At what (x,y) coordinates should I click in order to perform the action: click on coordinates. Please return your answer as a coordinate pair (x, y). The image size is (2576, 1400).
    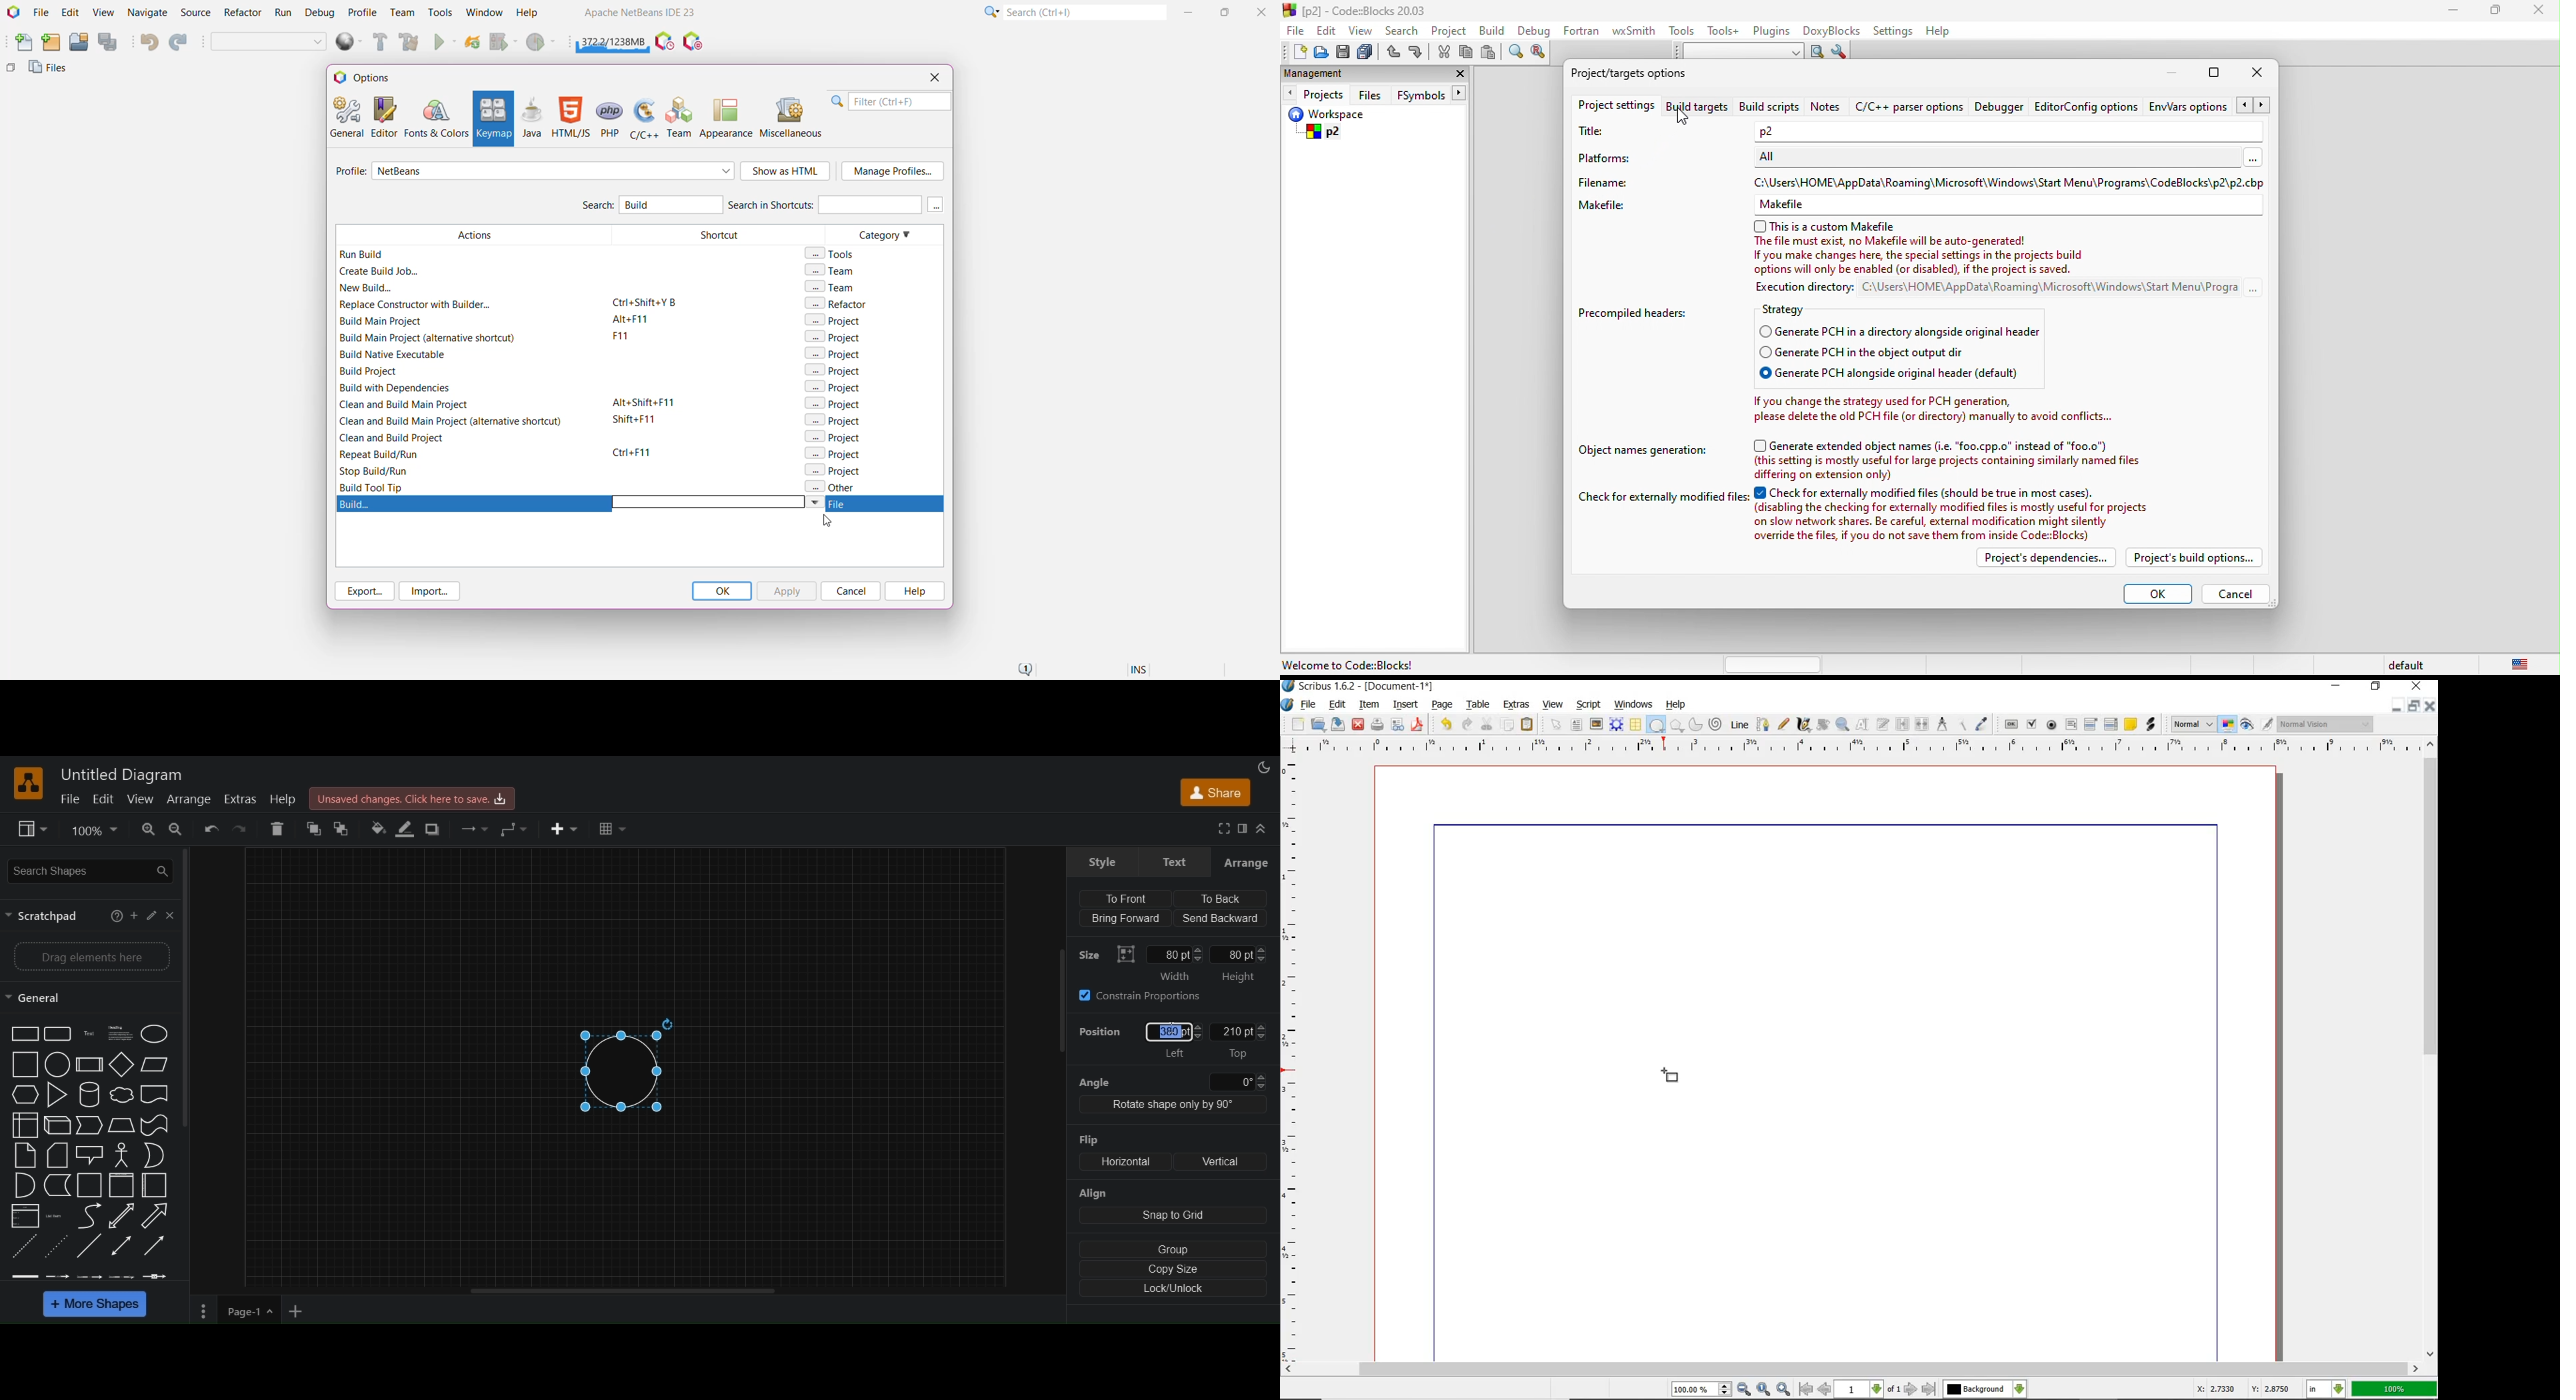
    Looking at the image, I should click on (2242, 1389).